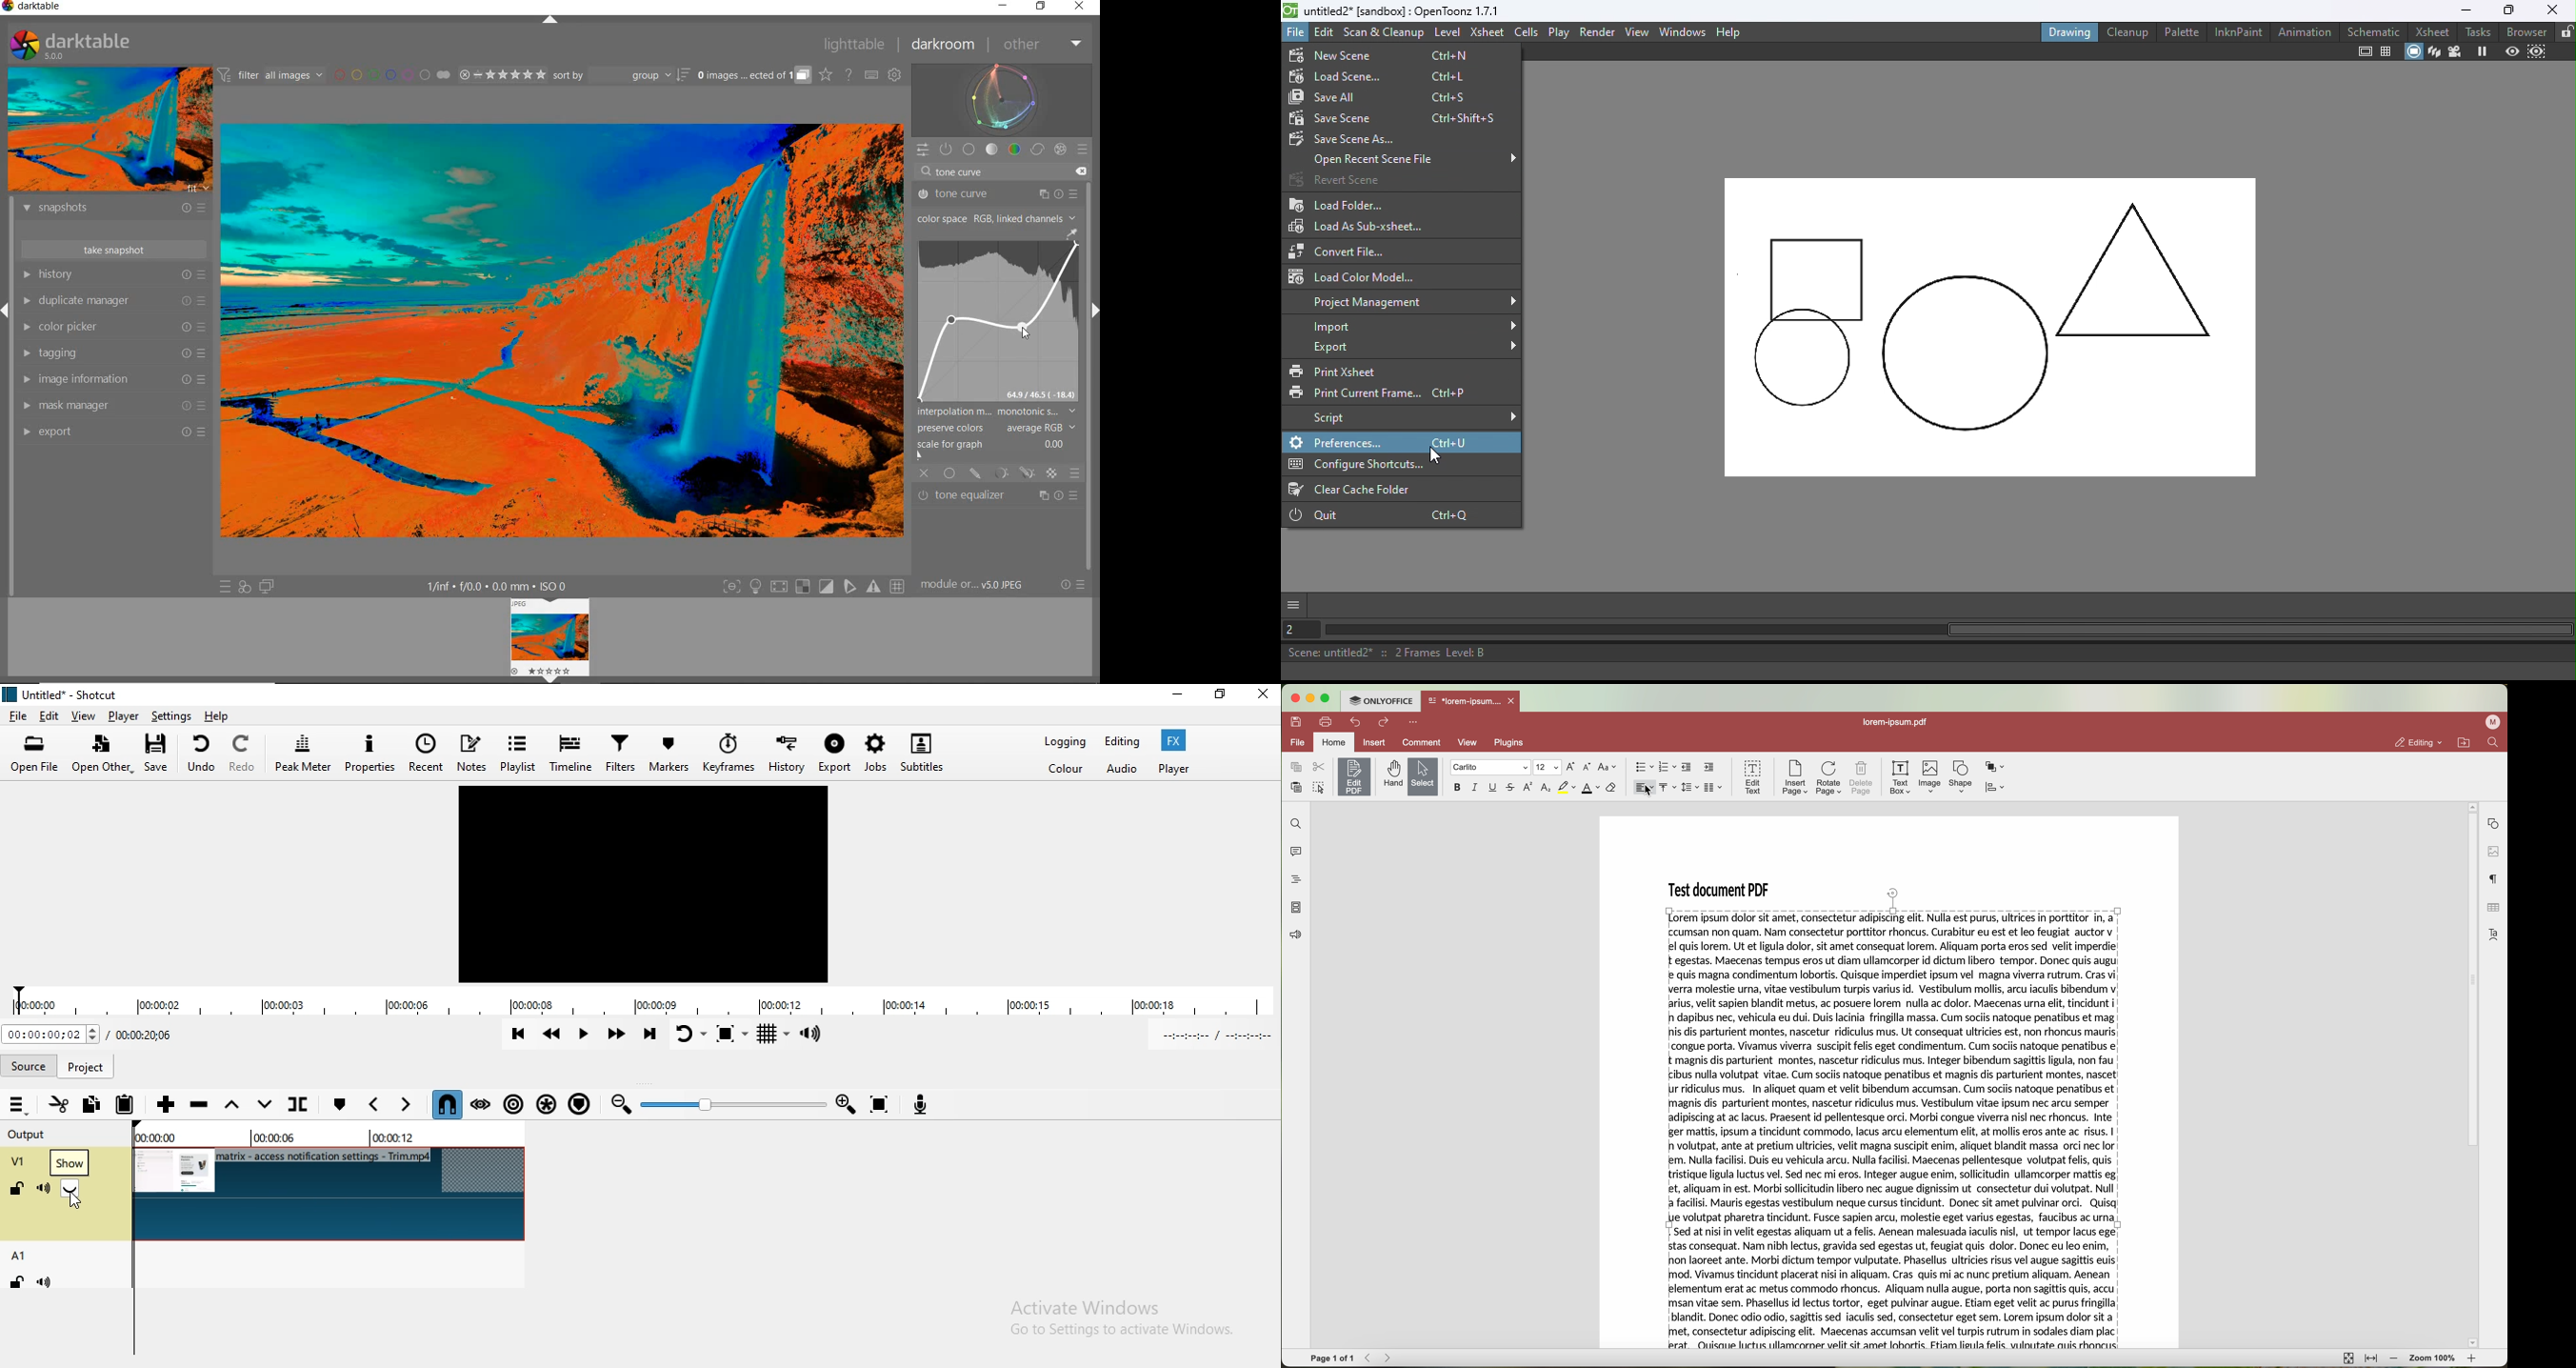  Describe the element at coordinates (924, 474) in the screenshot. I see `OFF` at that location.